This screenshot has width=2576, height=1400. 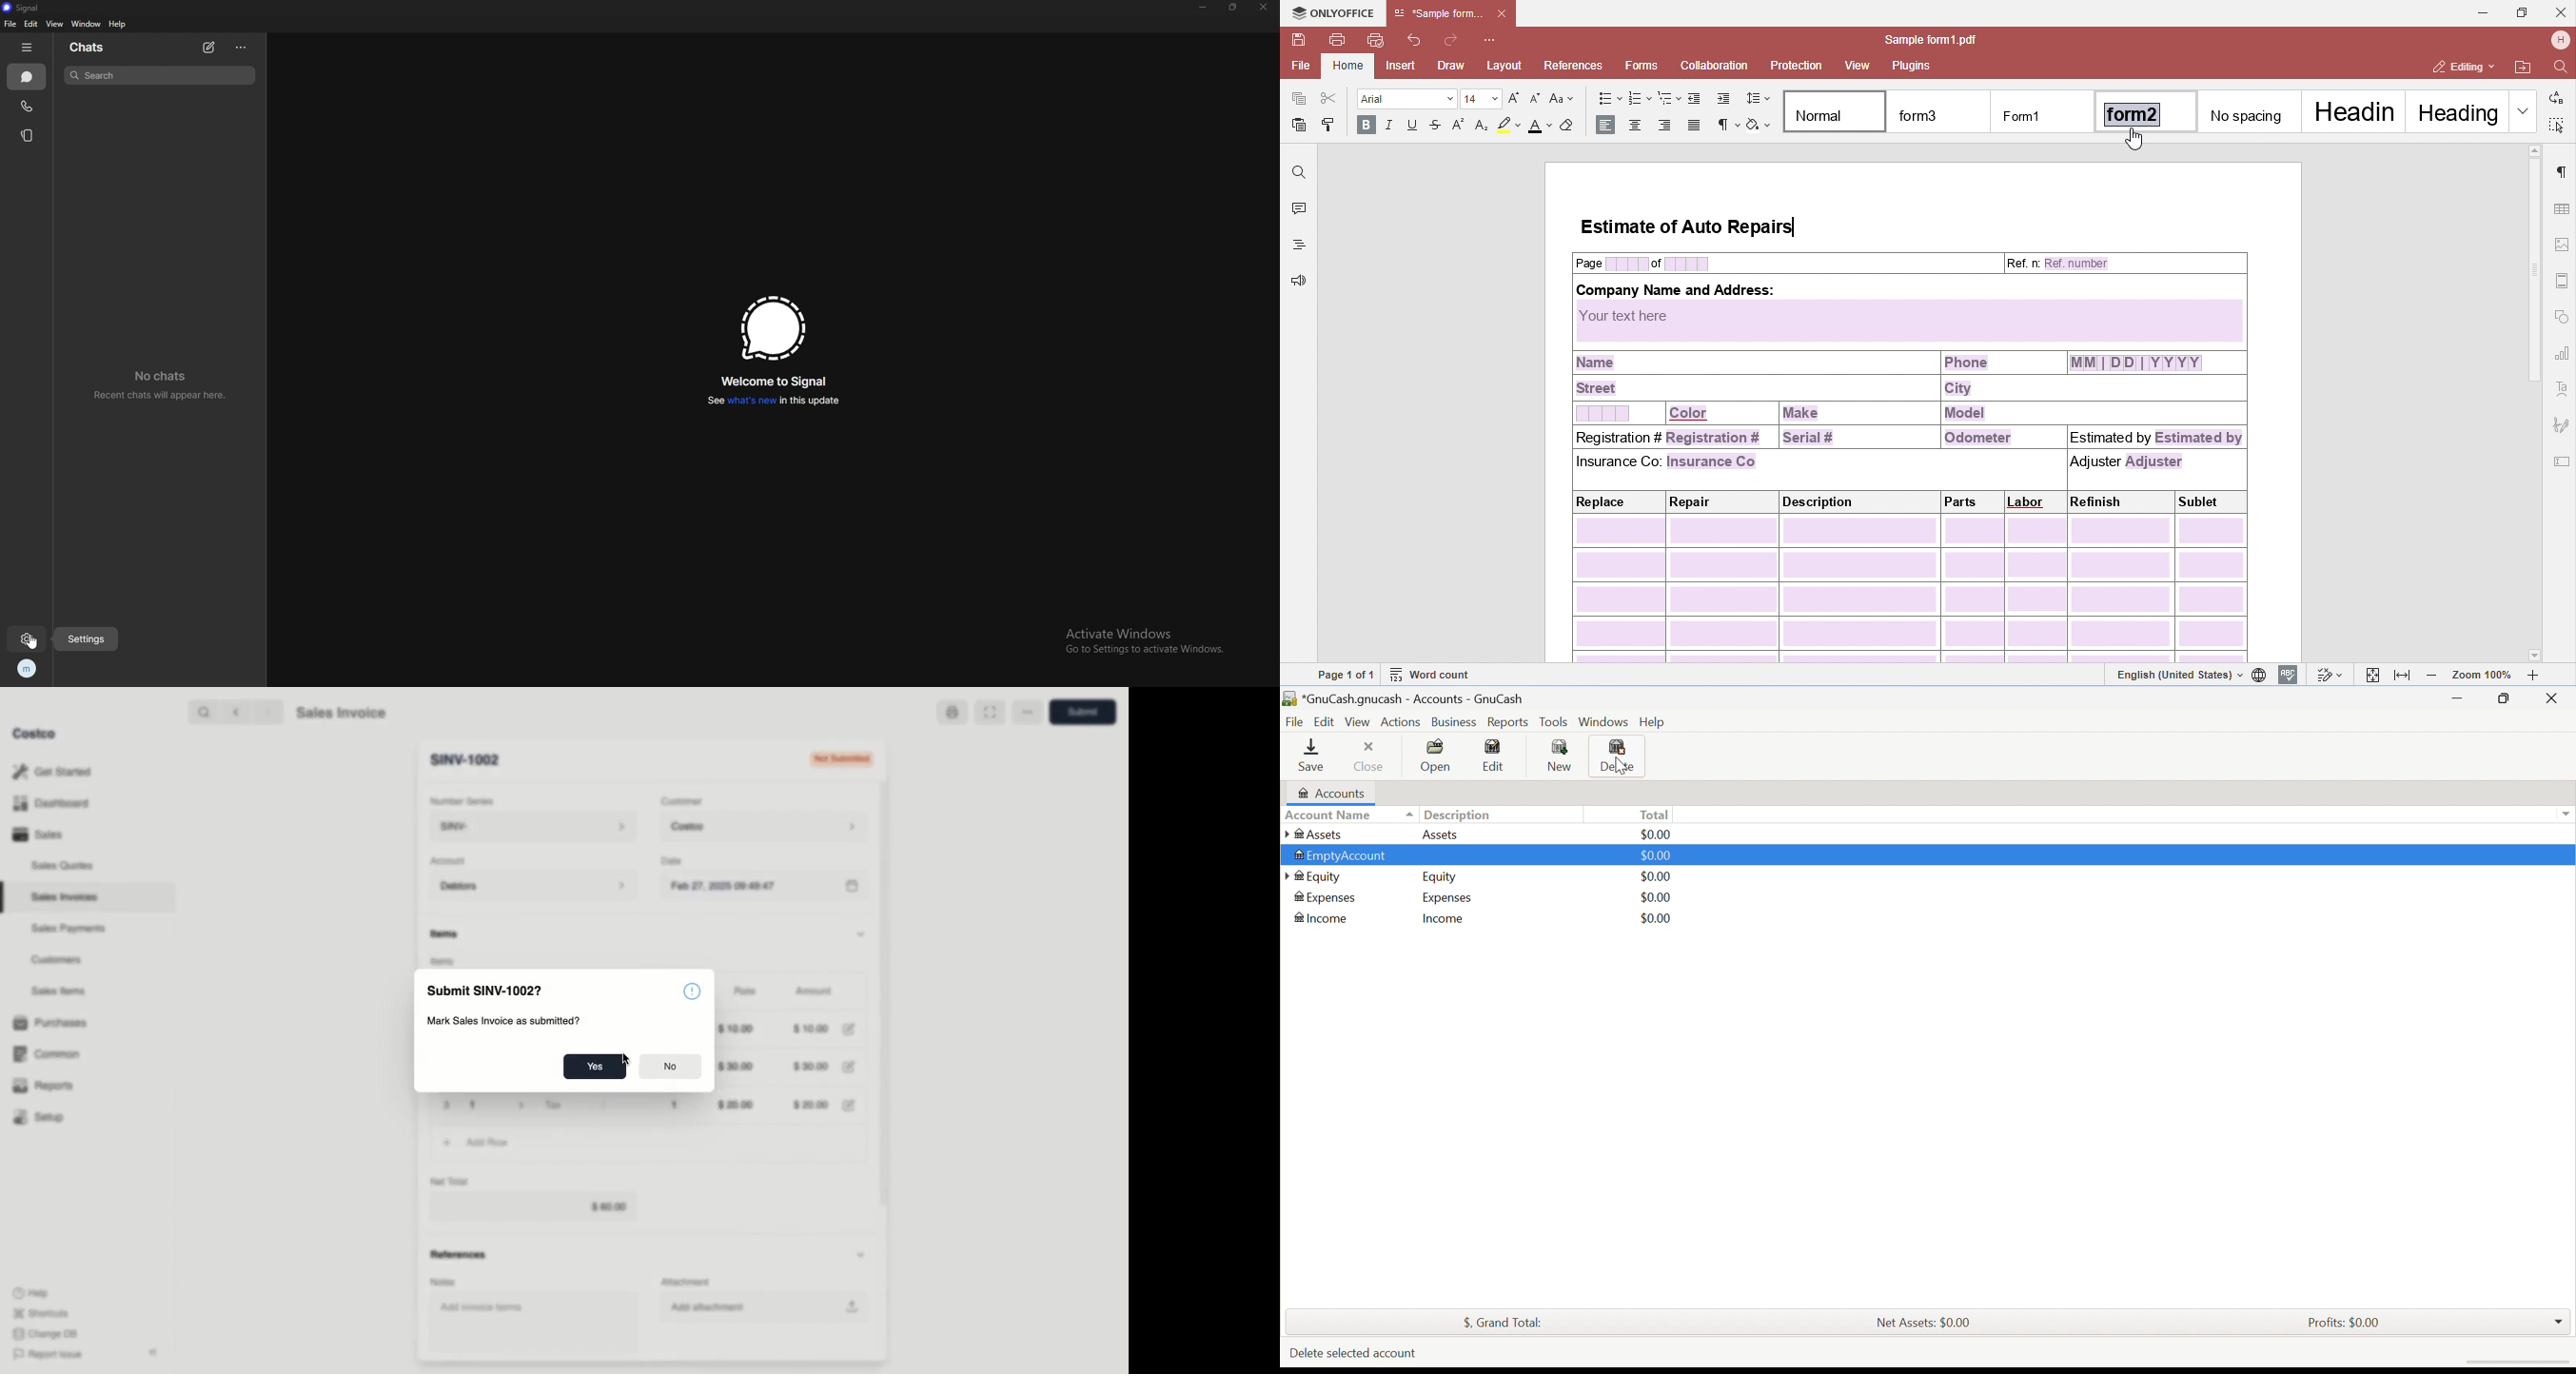 I want to click on Change DB, so click(x=47, y=1332).